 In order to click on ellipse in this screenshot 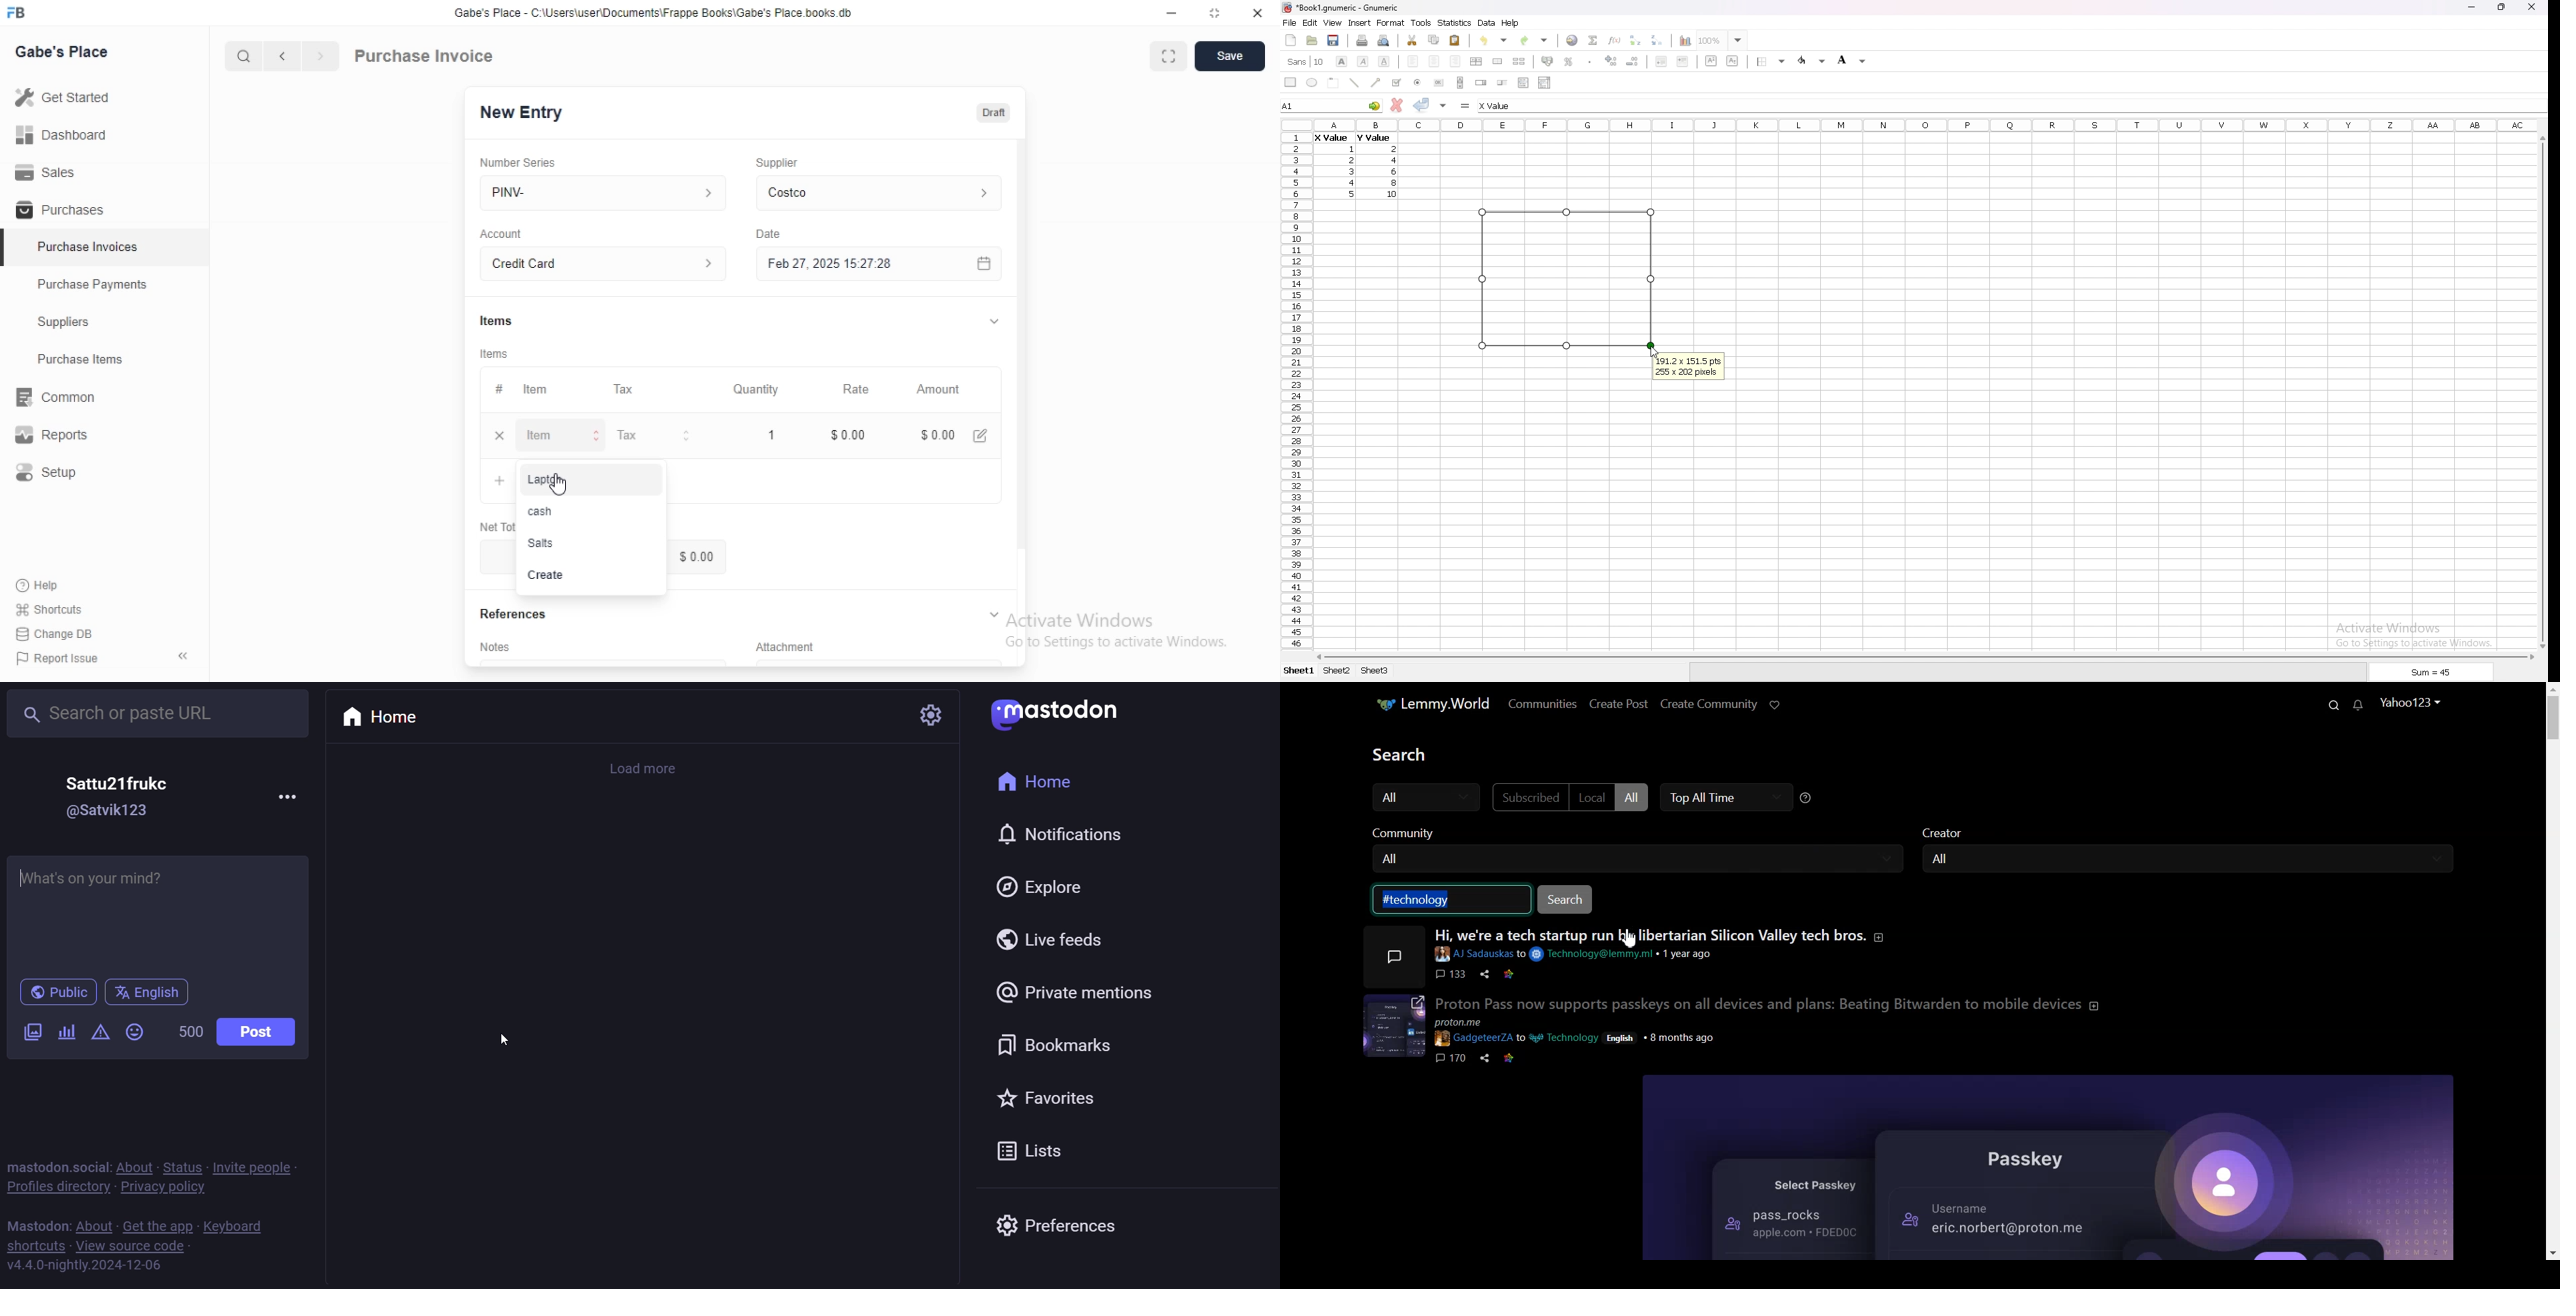, I will do `click(1312, 82)`.